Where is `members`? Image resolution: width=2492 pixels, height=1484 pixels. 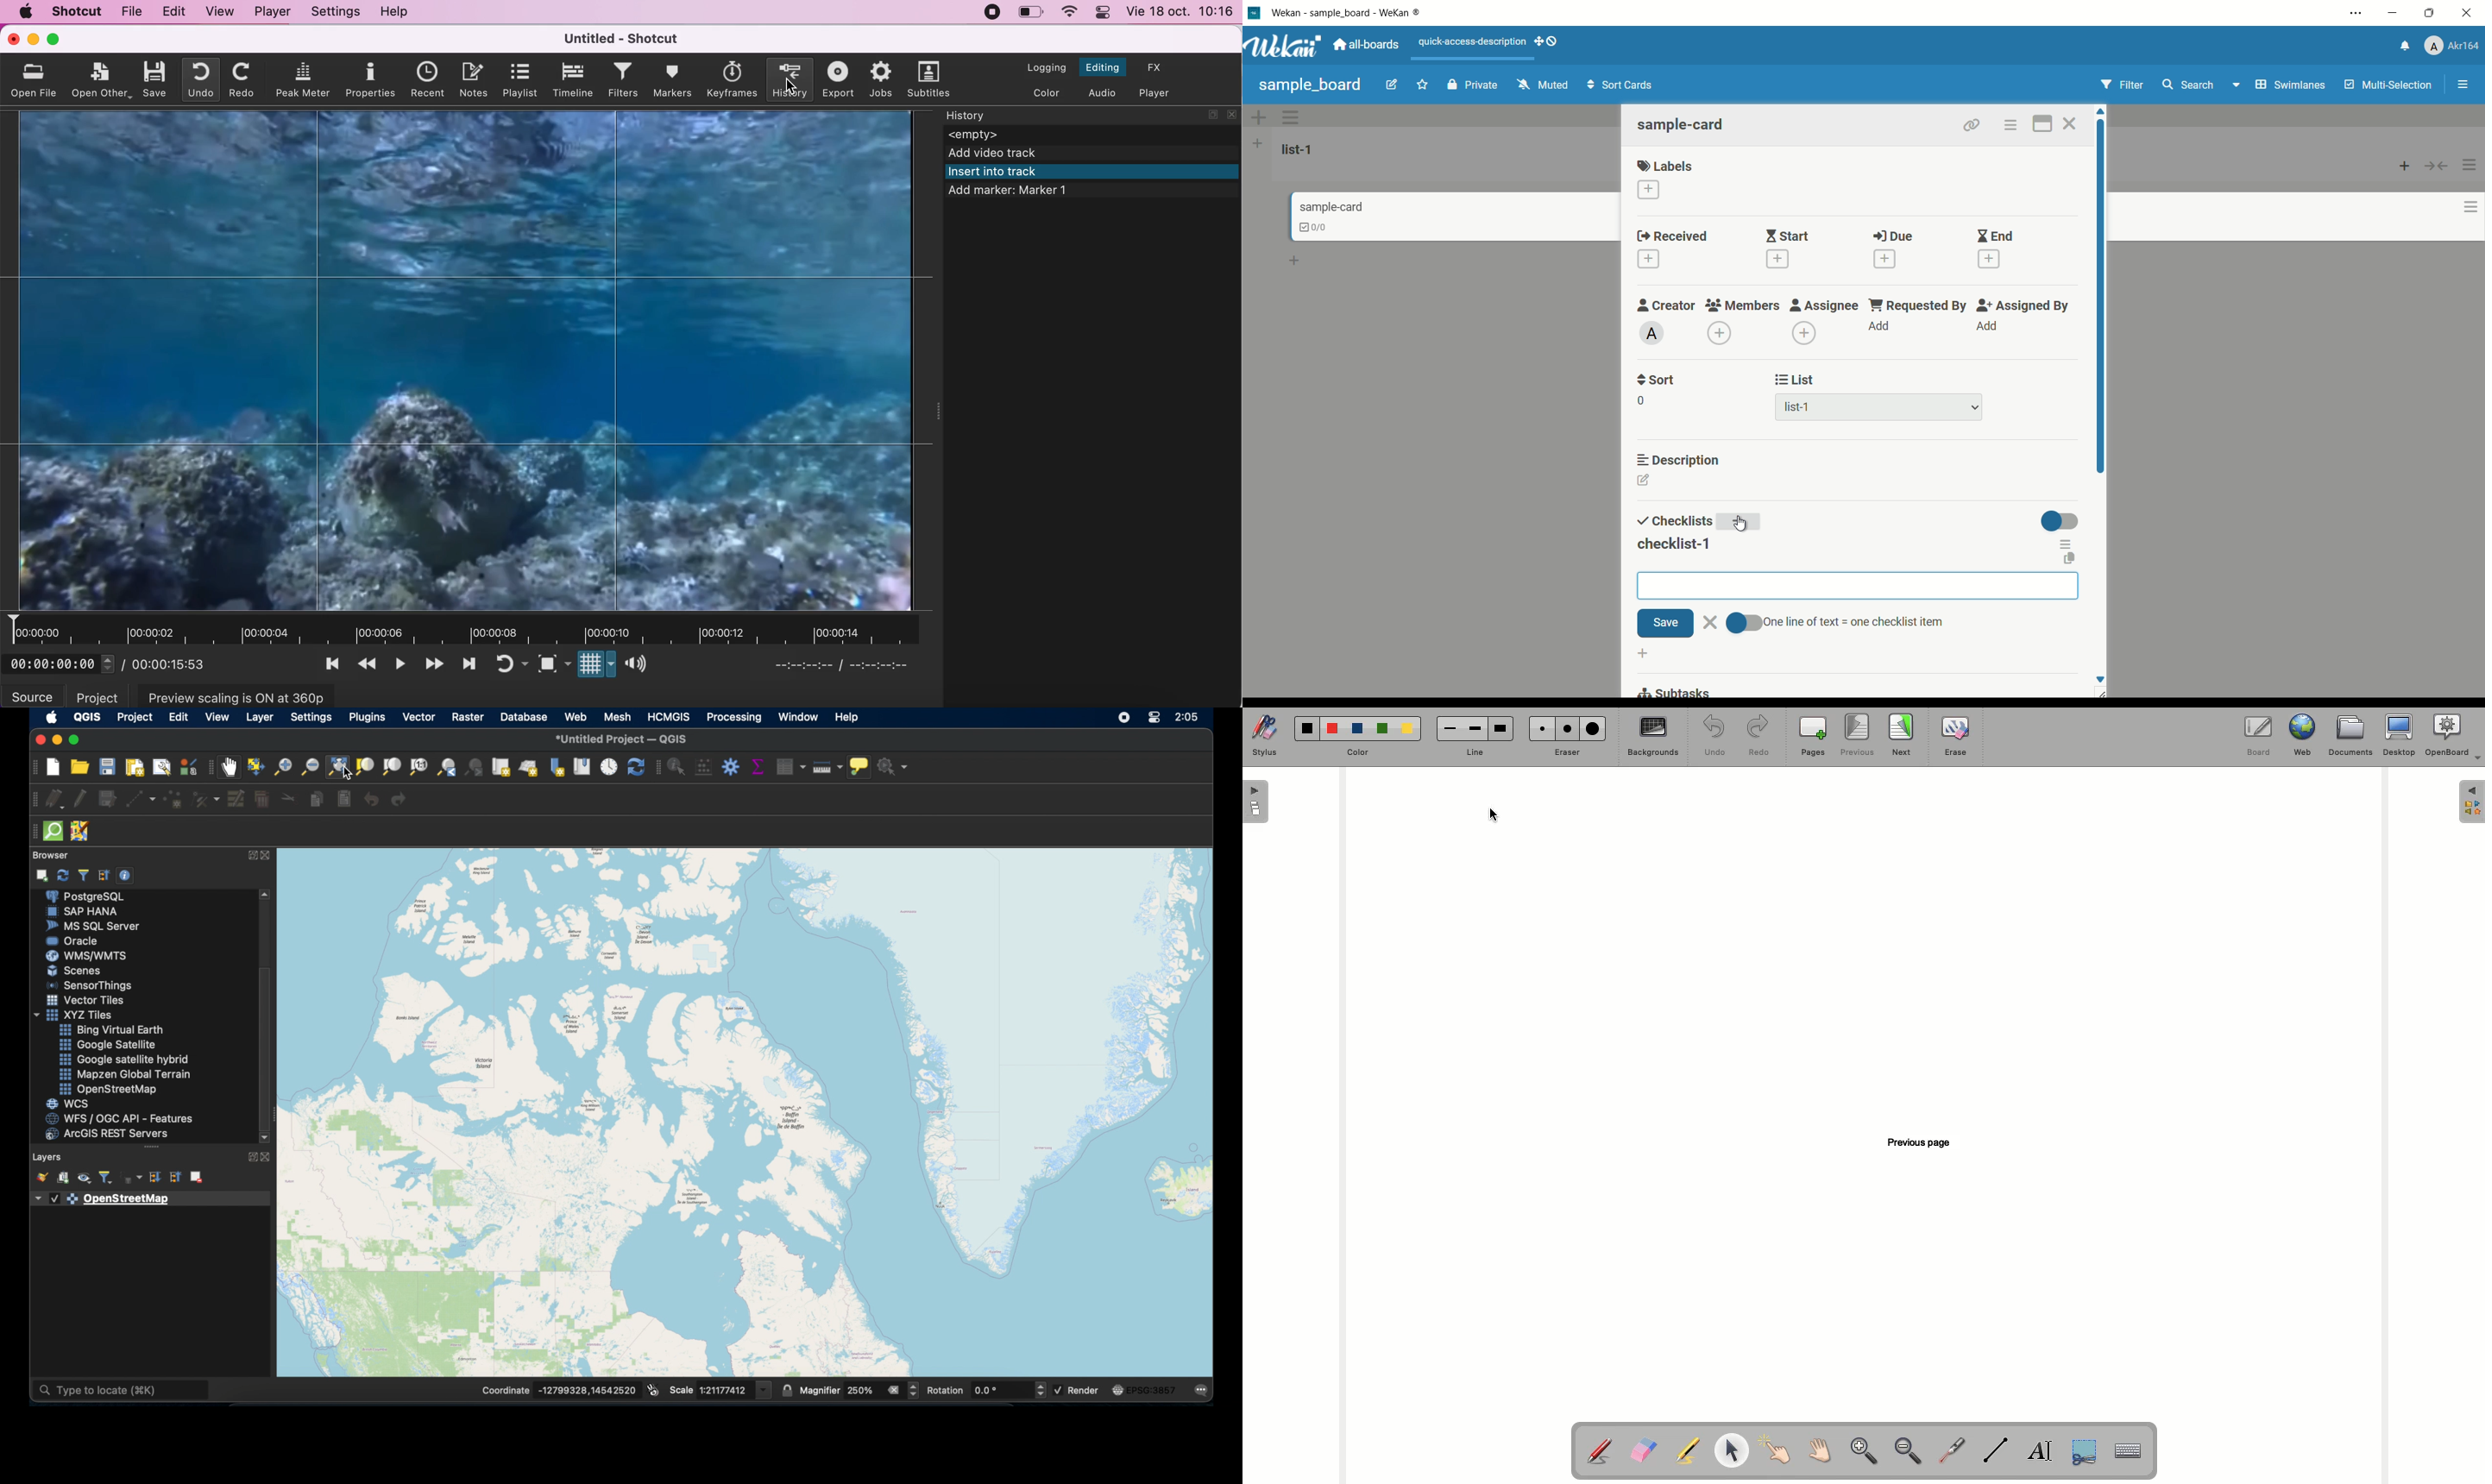 members is located at coordinates (1741, 306).